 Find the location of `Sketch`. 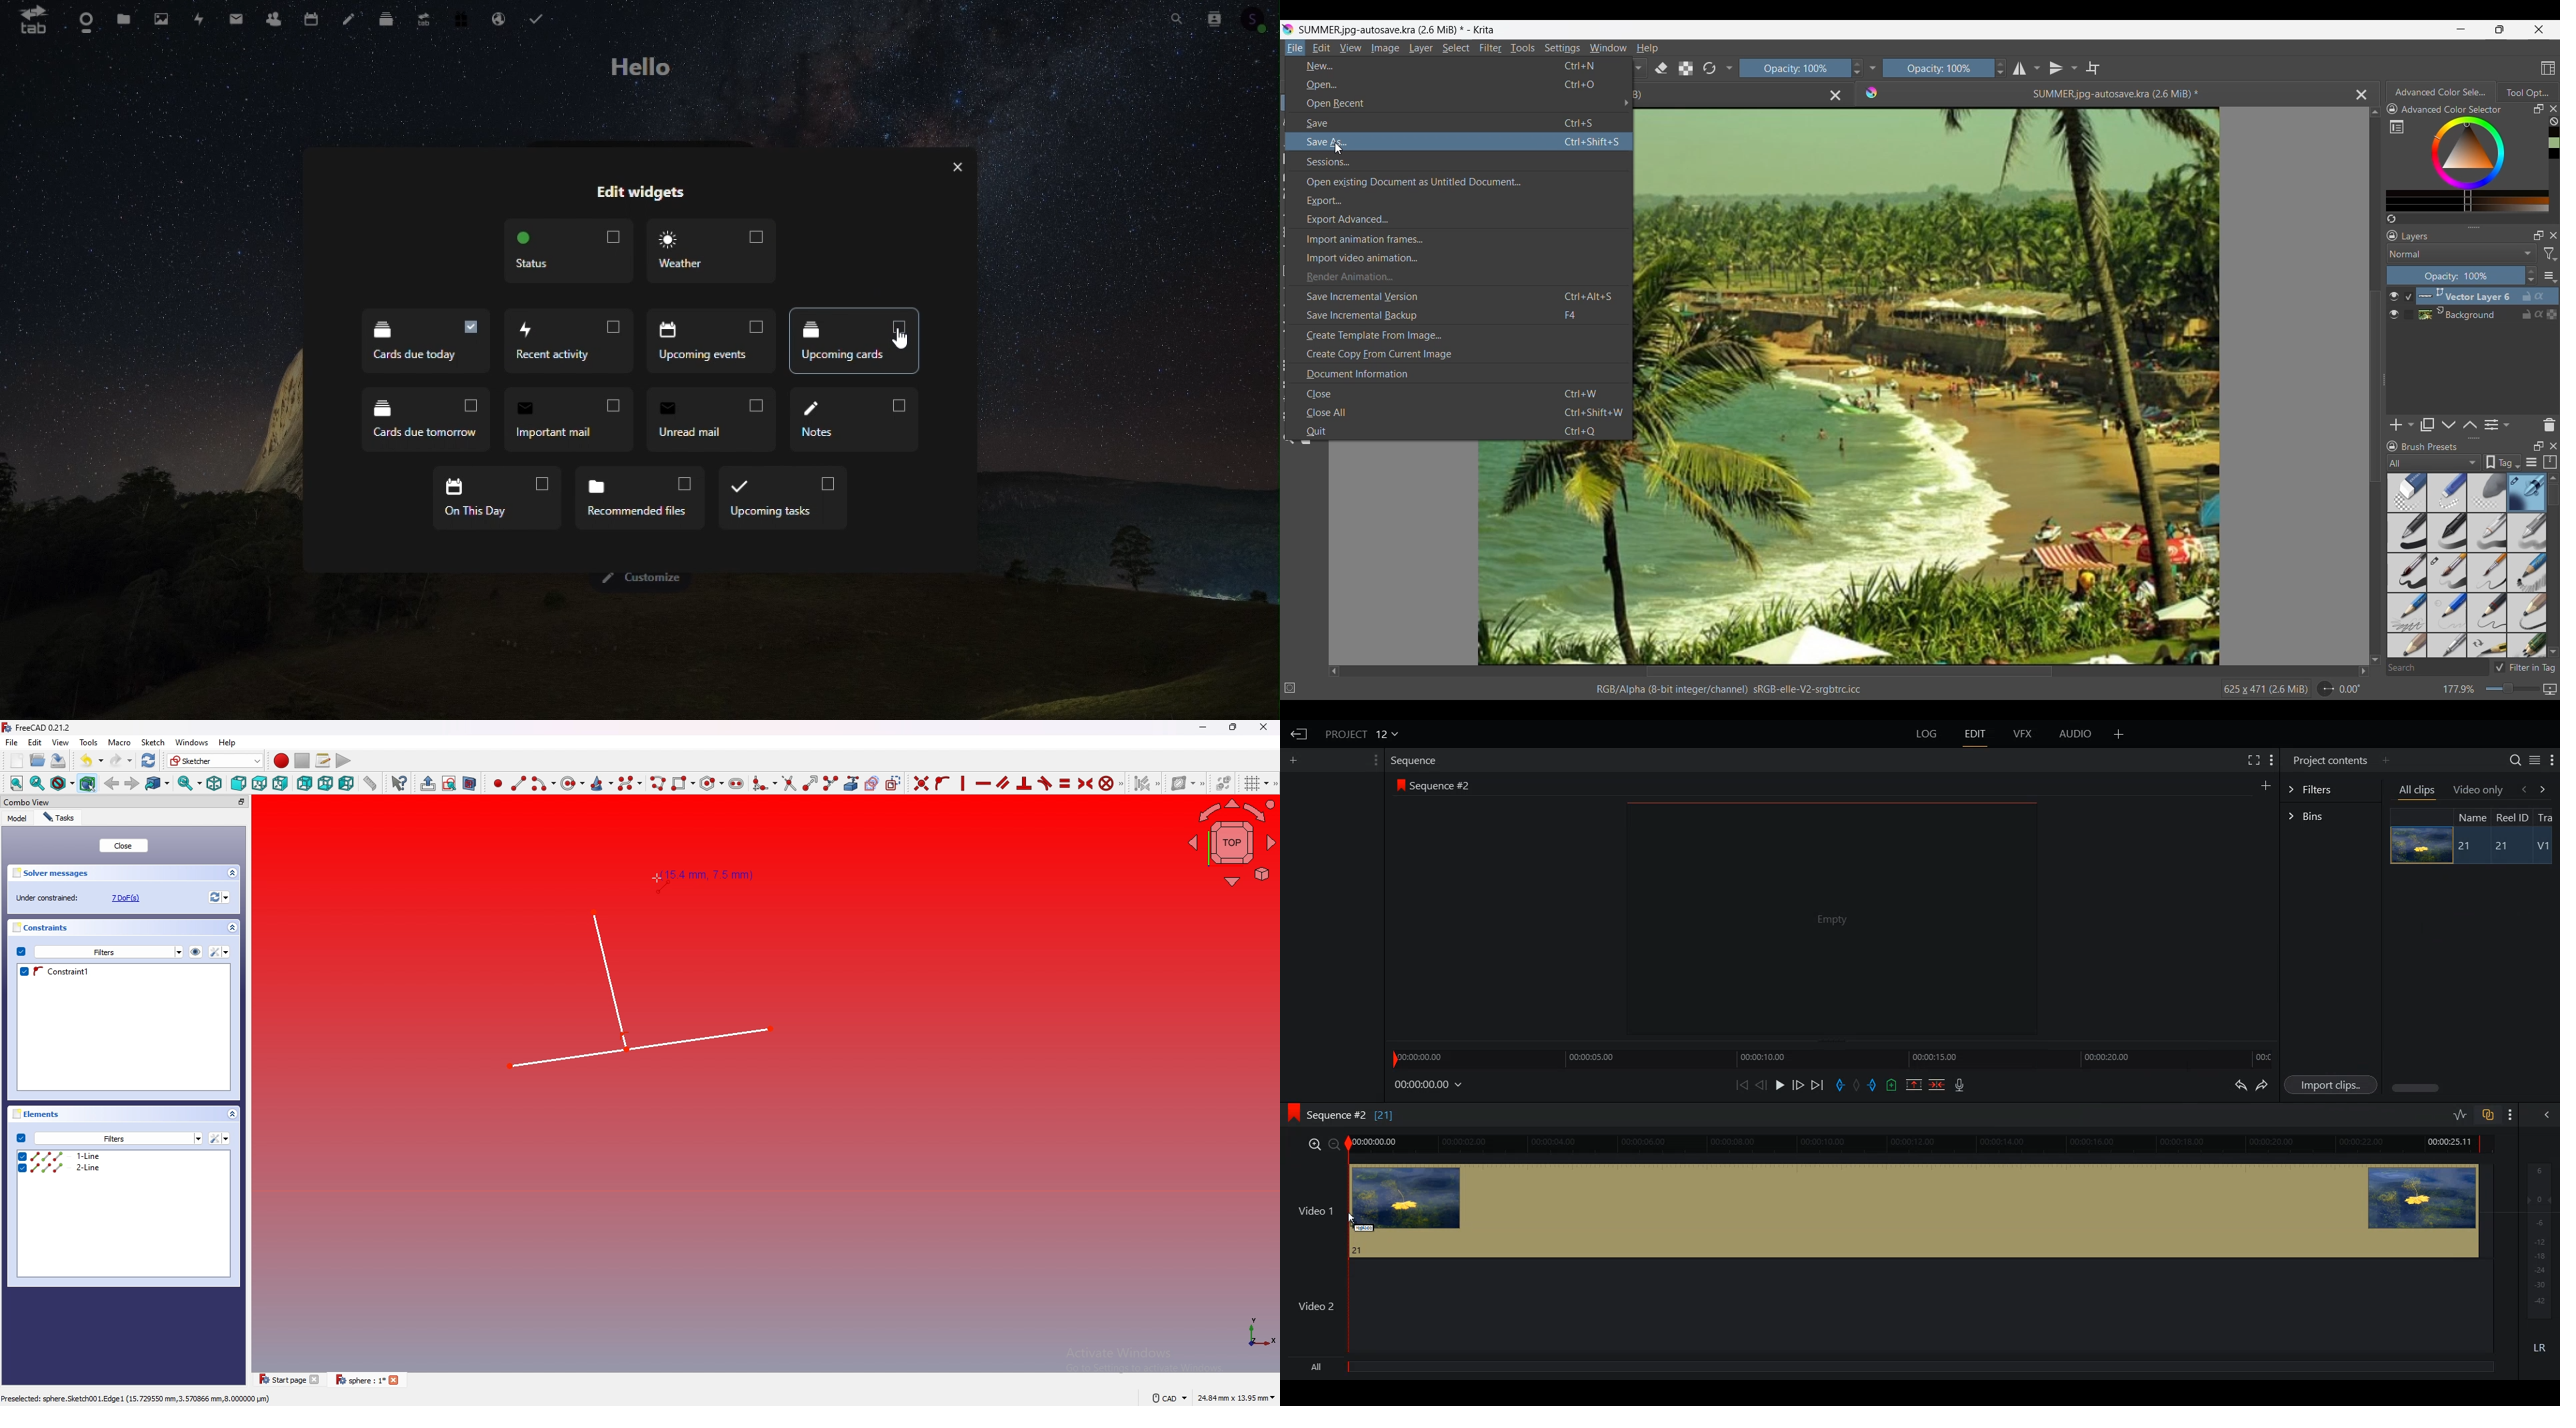

Sketch is located at coordinates (154, 743).